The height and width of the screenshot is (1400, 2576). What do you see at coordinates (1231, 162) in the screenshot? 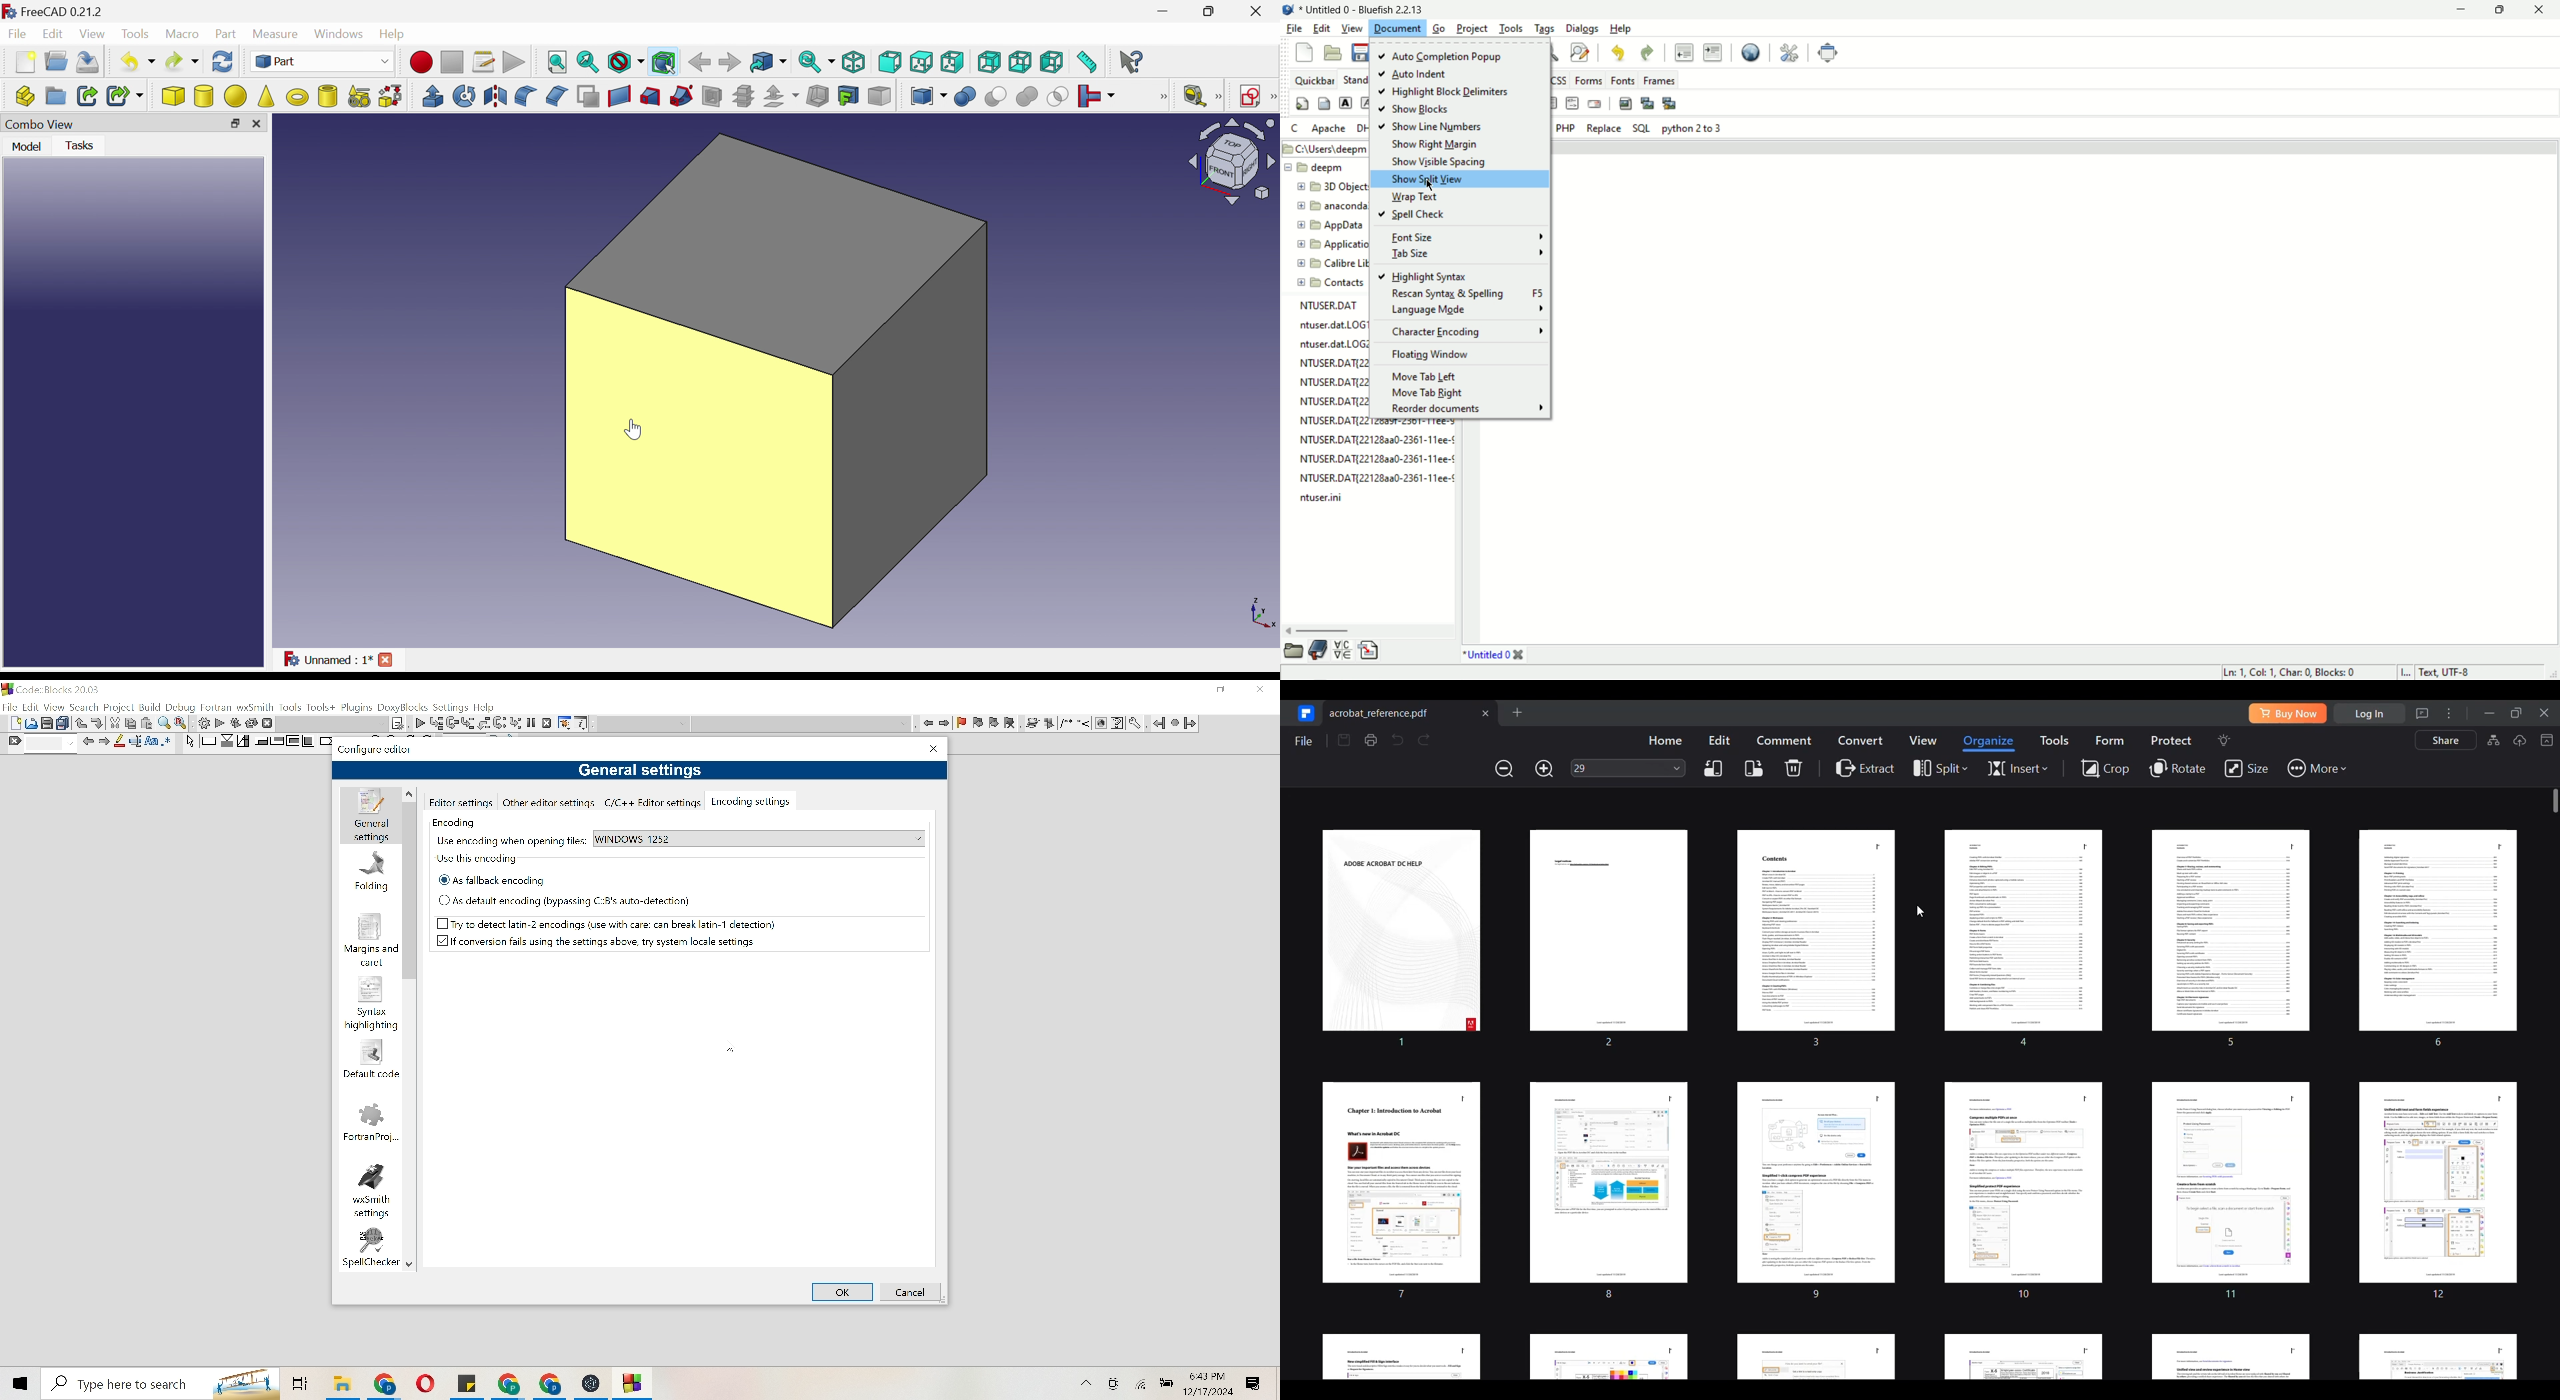
I see `Viewing angle` at bounding box center [1231, 162].